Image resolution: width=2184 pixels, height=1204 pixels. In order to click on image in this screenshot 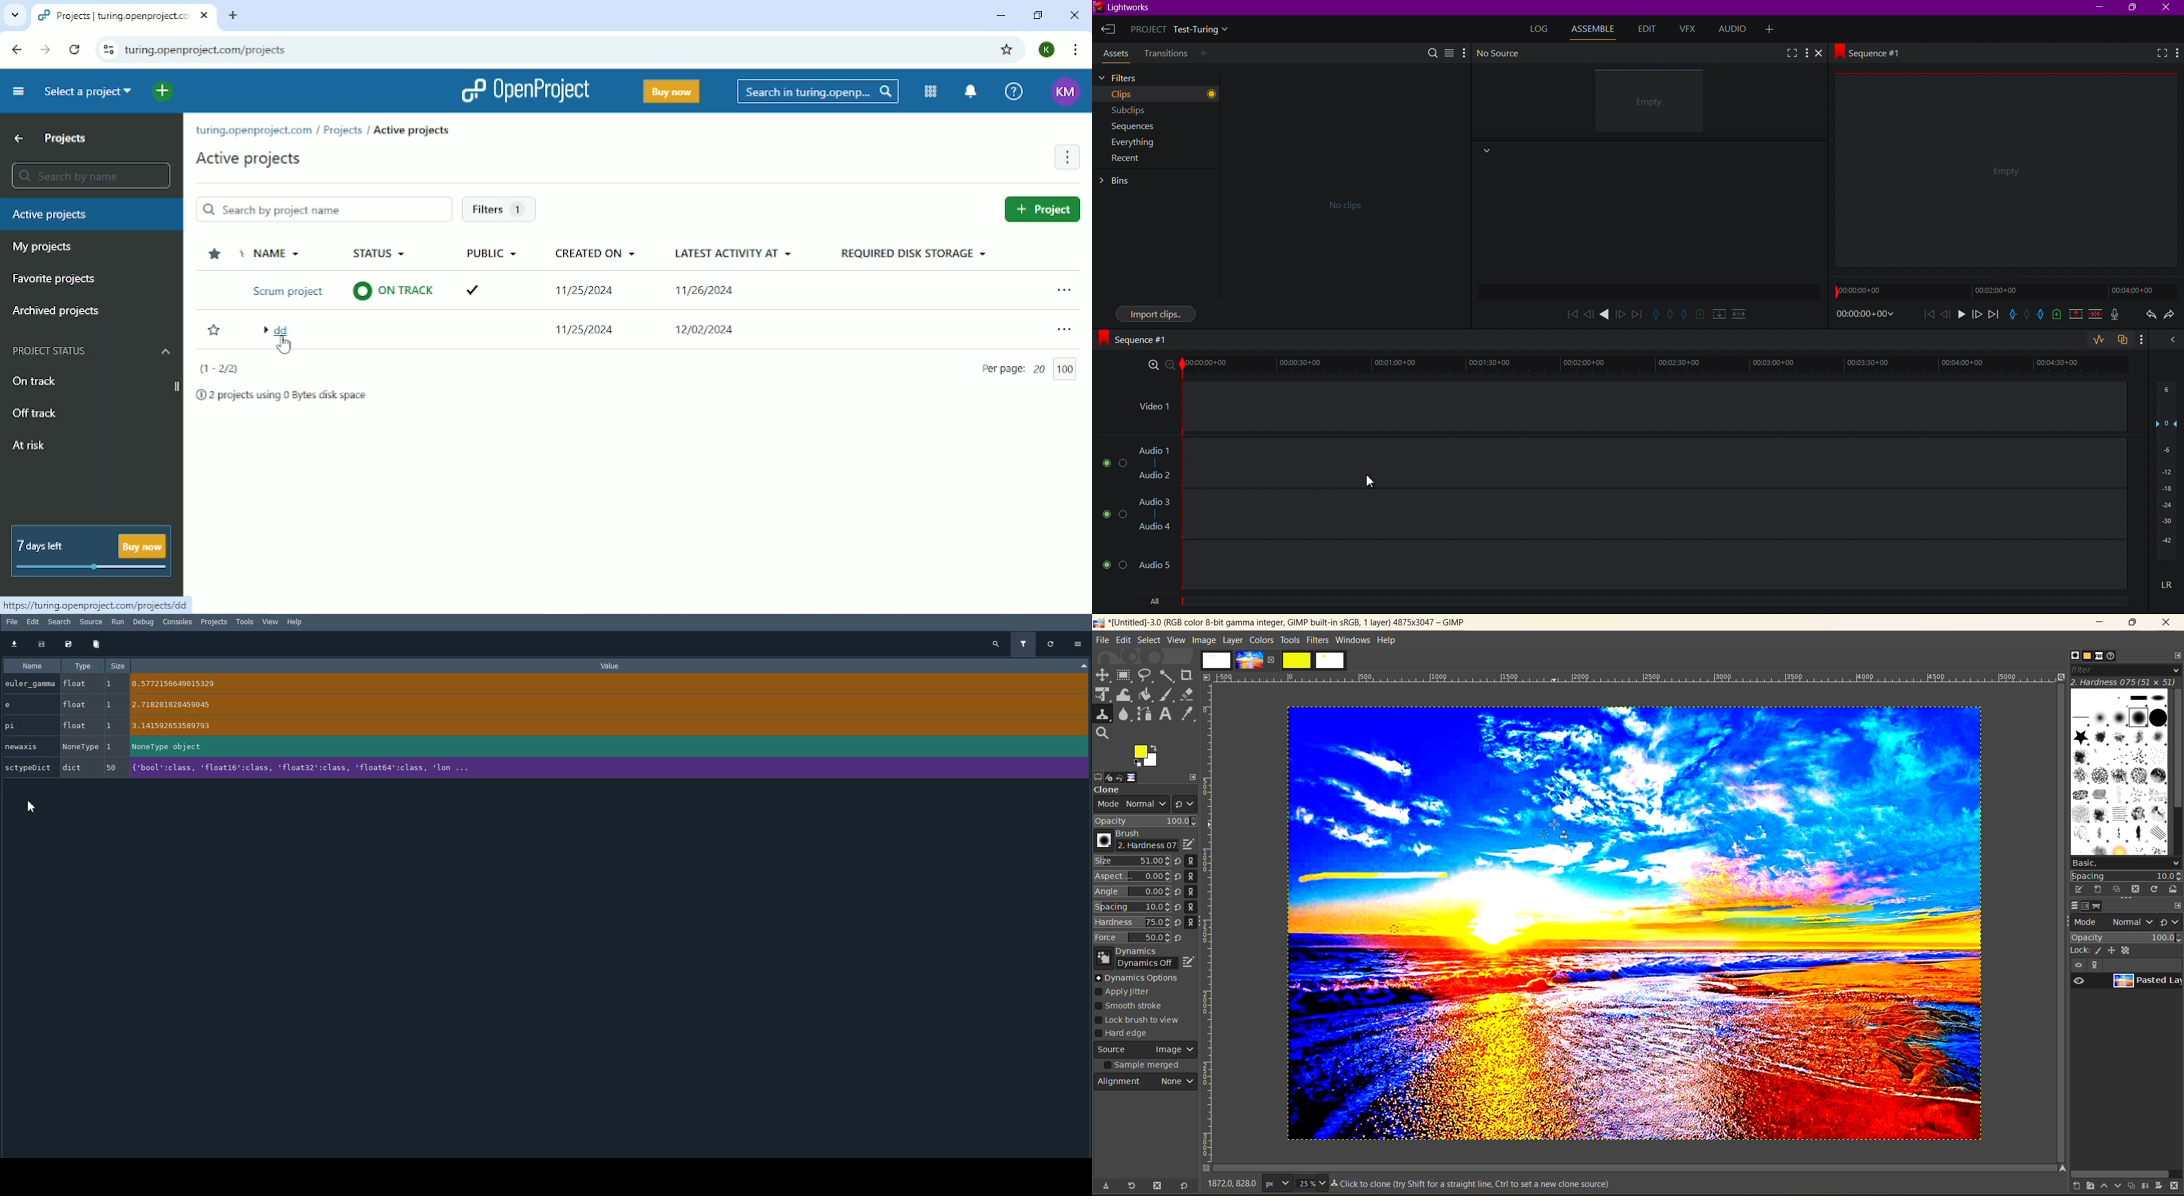, I will do `click(1203, 640)`.